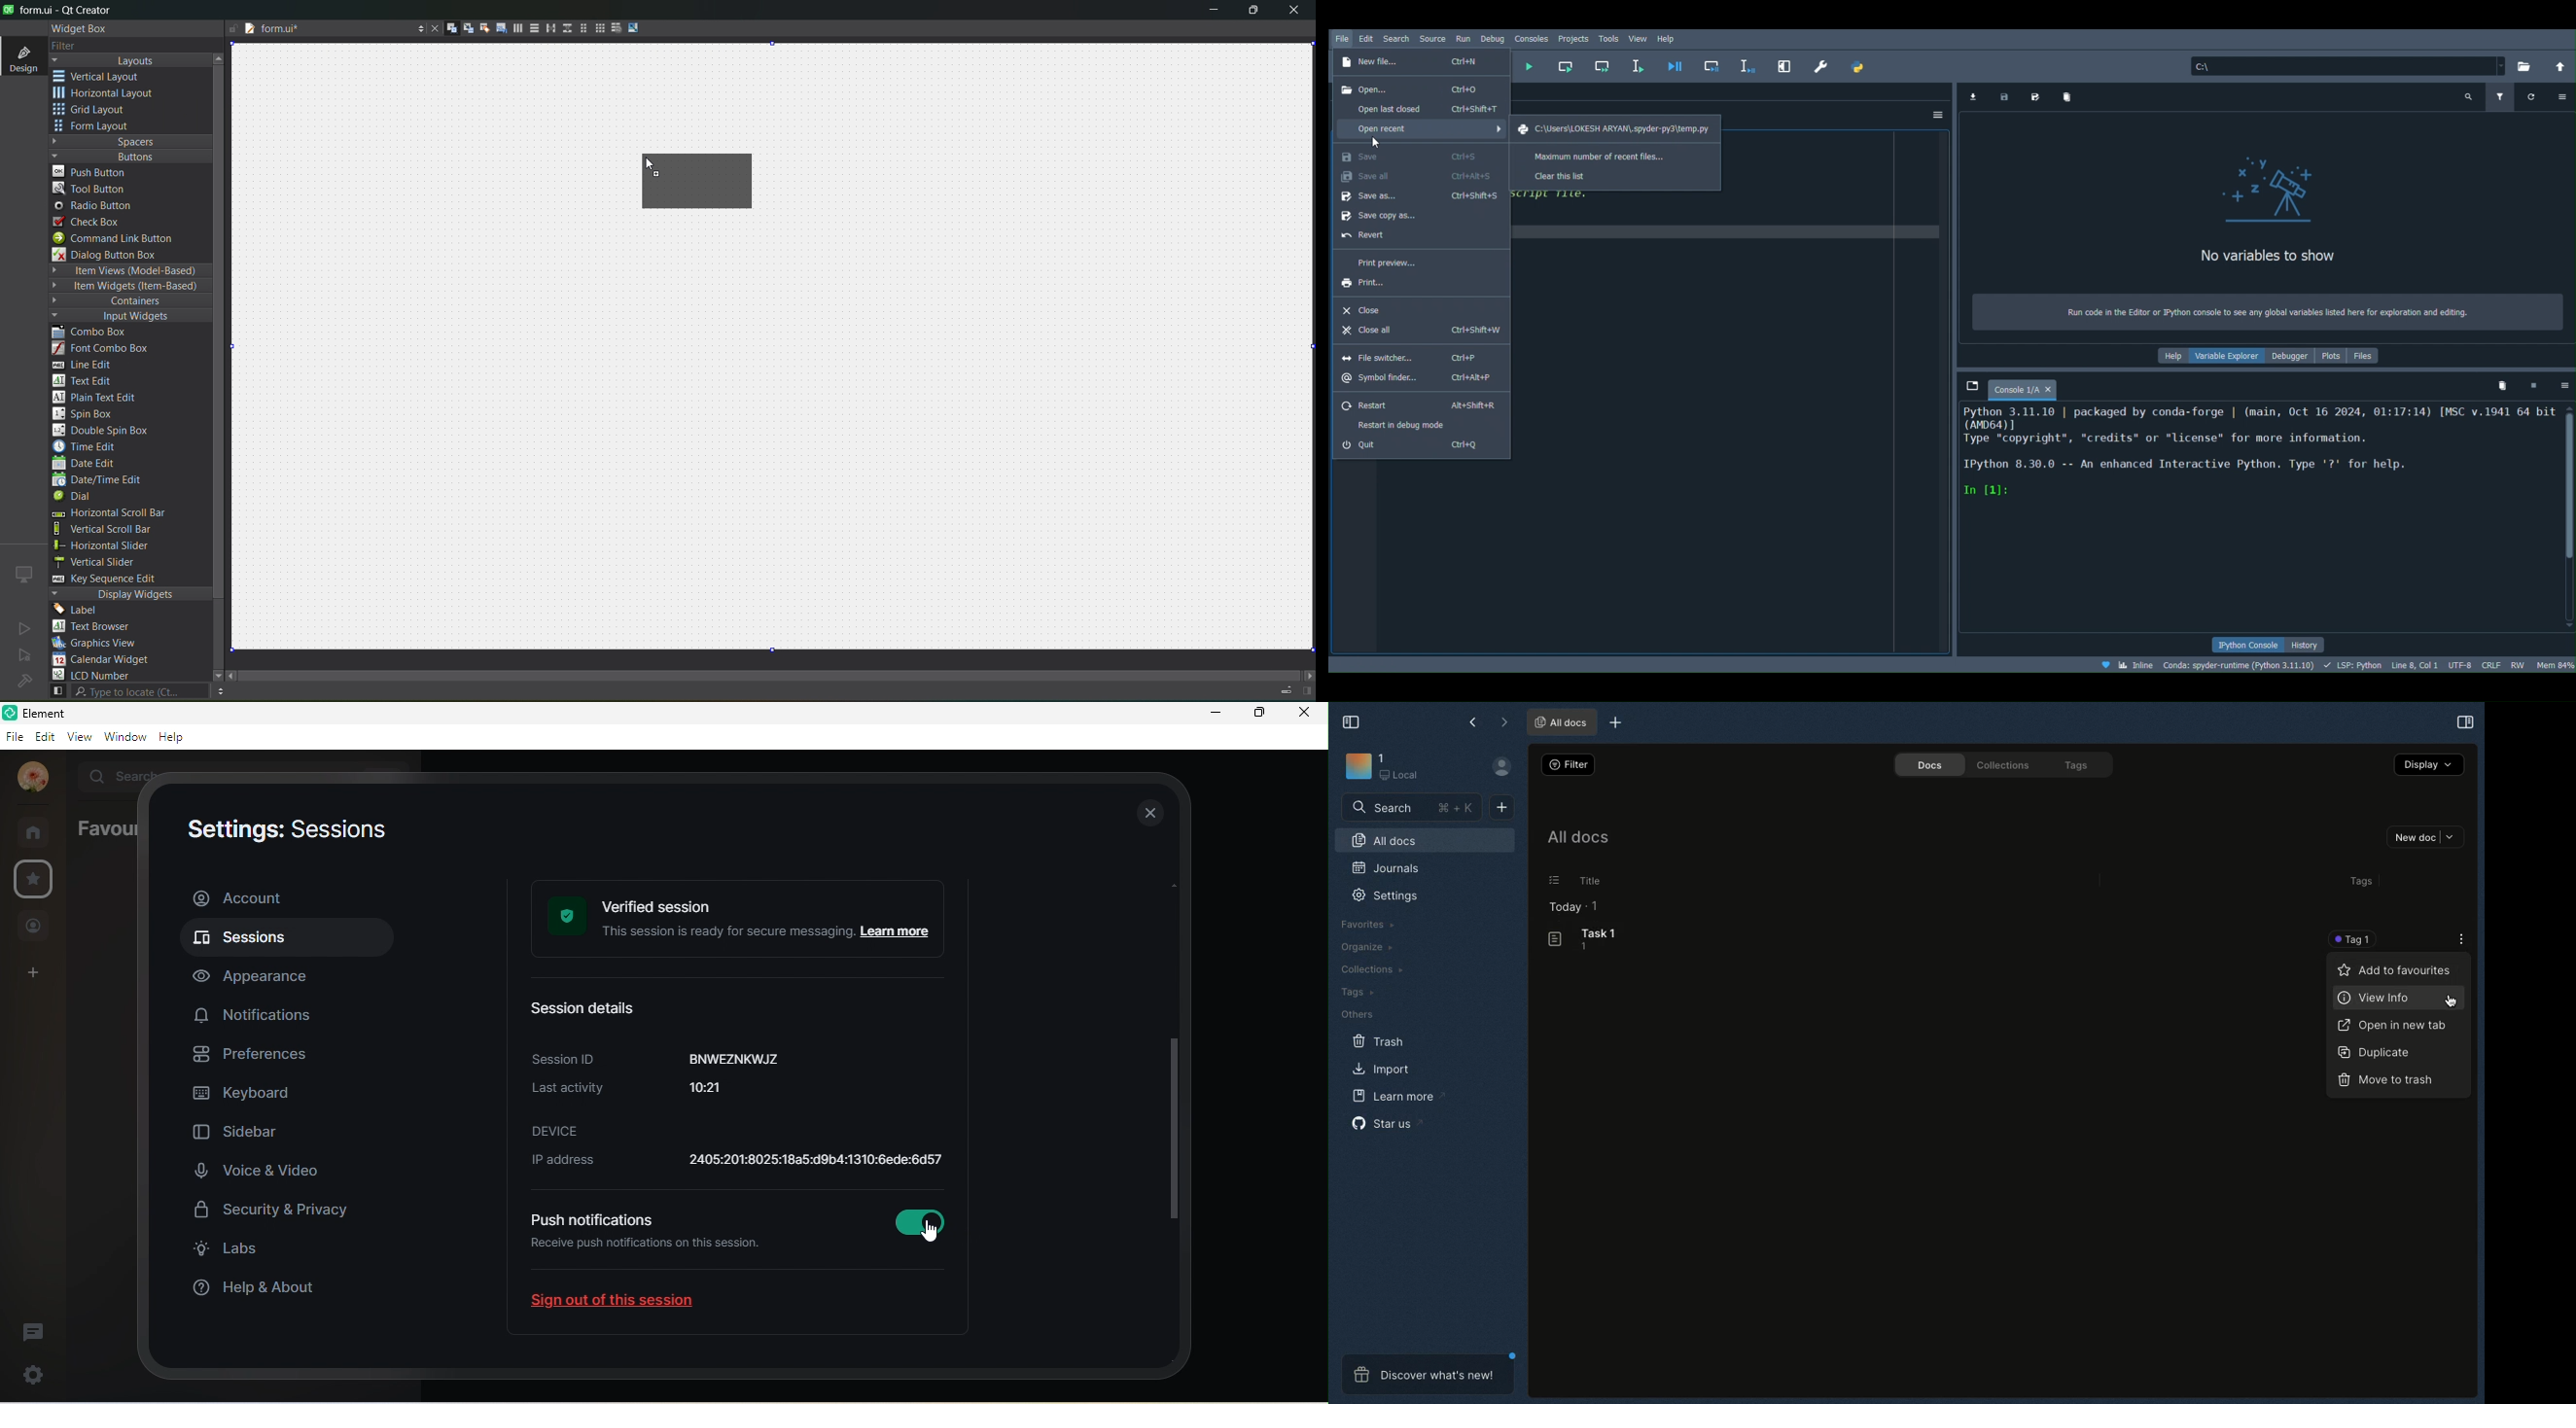  Describe the element at coordinates (2531, 384) in the screenshot. I see `Interrupt kernel` at that location.